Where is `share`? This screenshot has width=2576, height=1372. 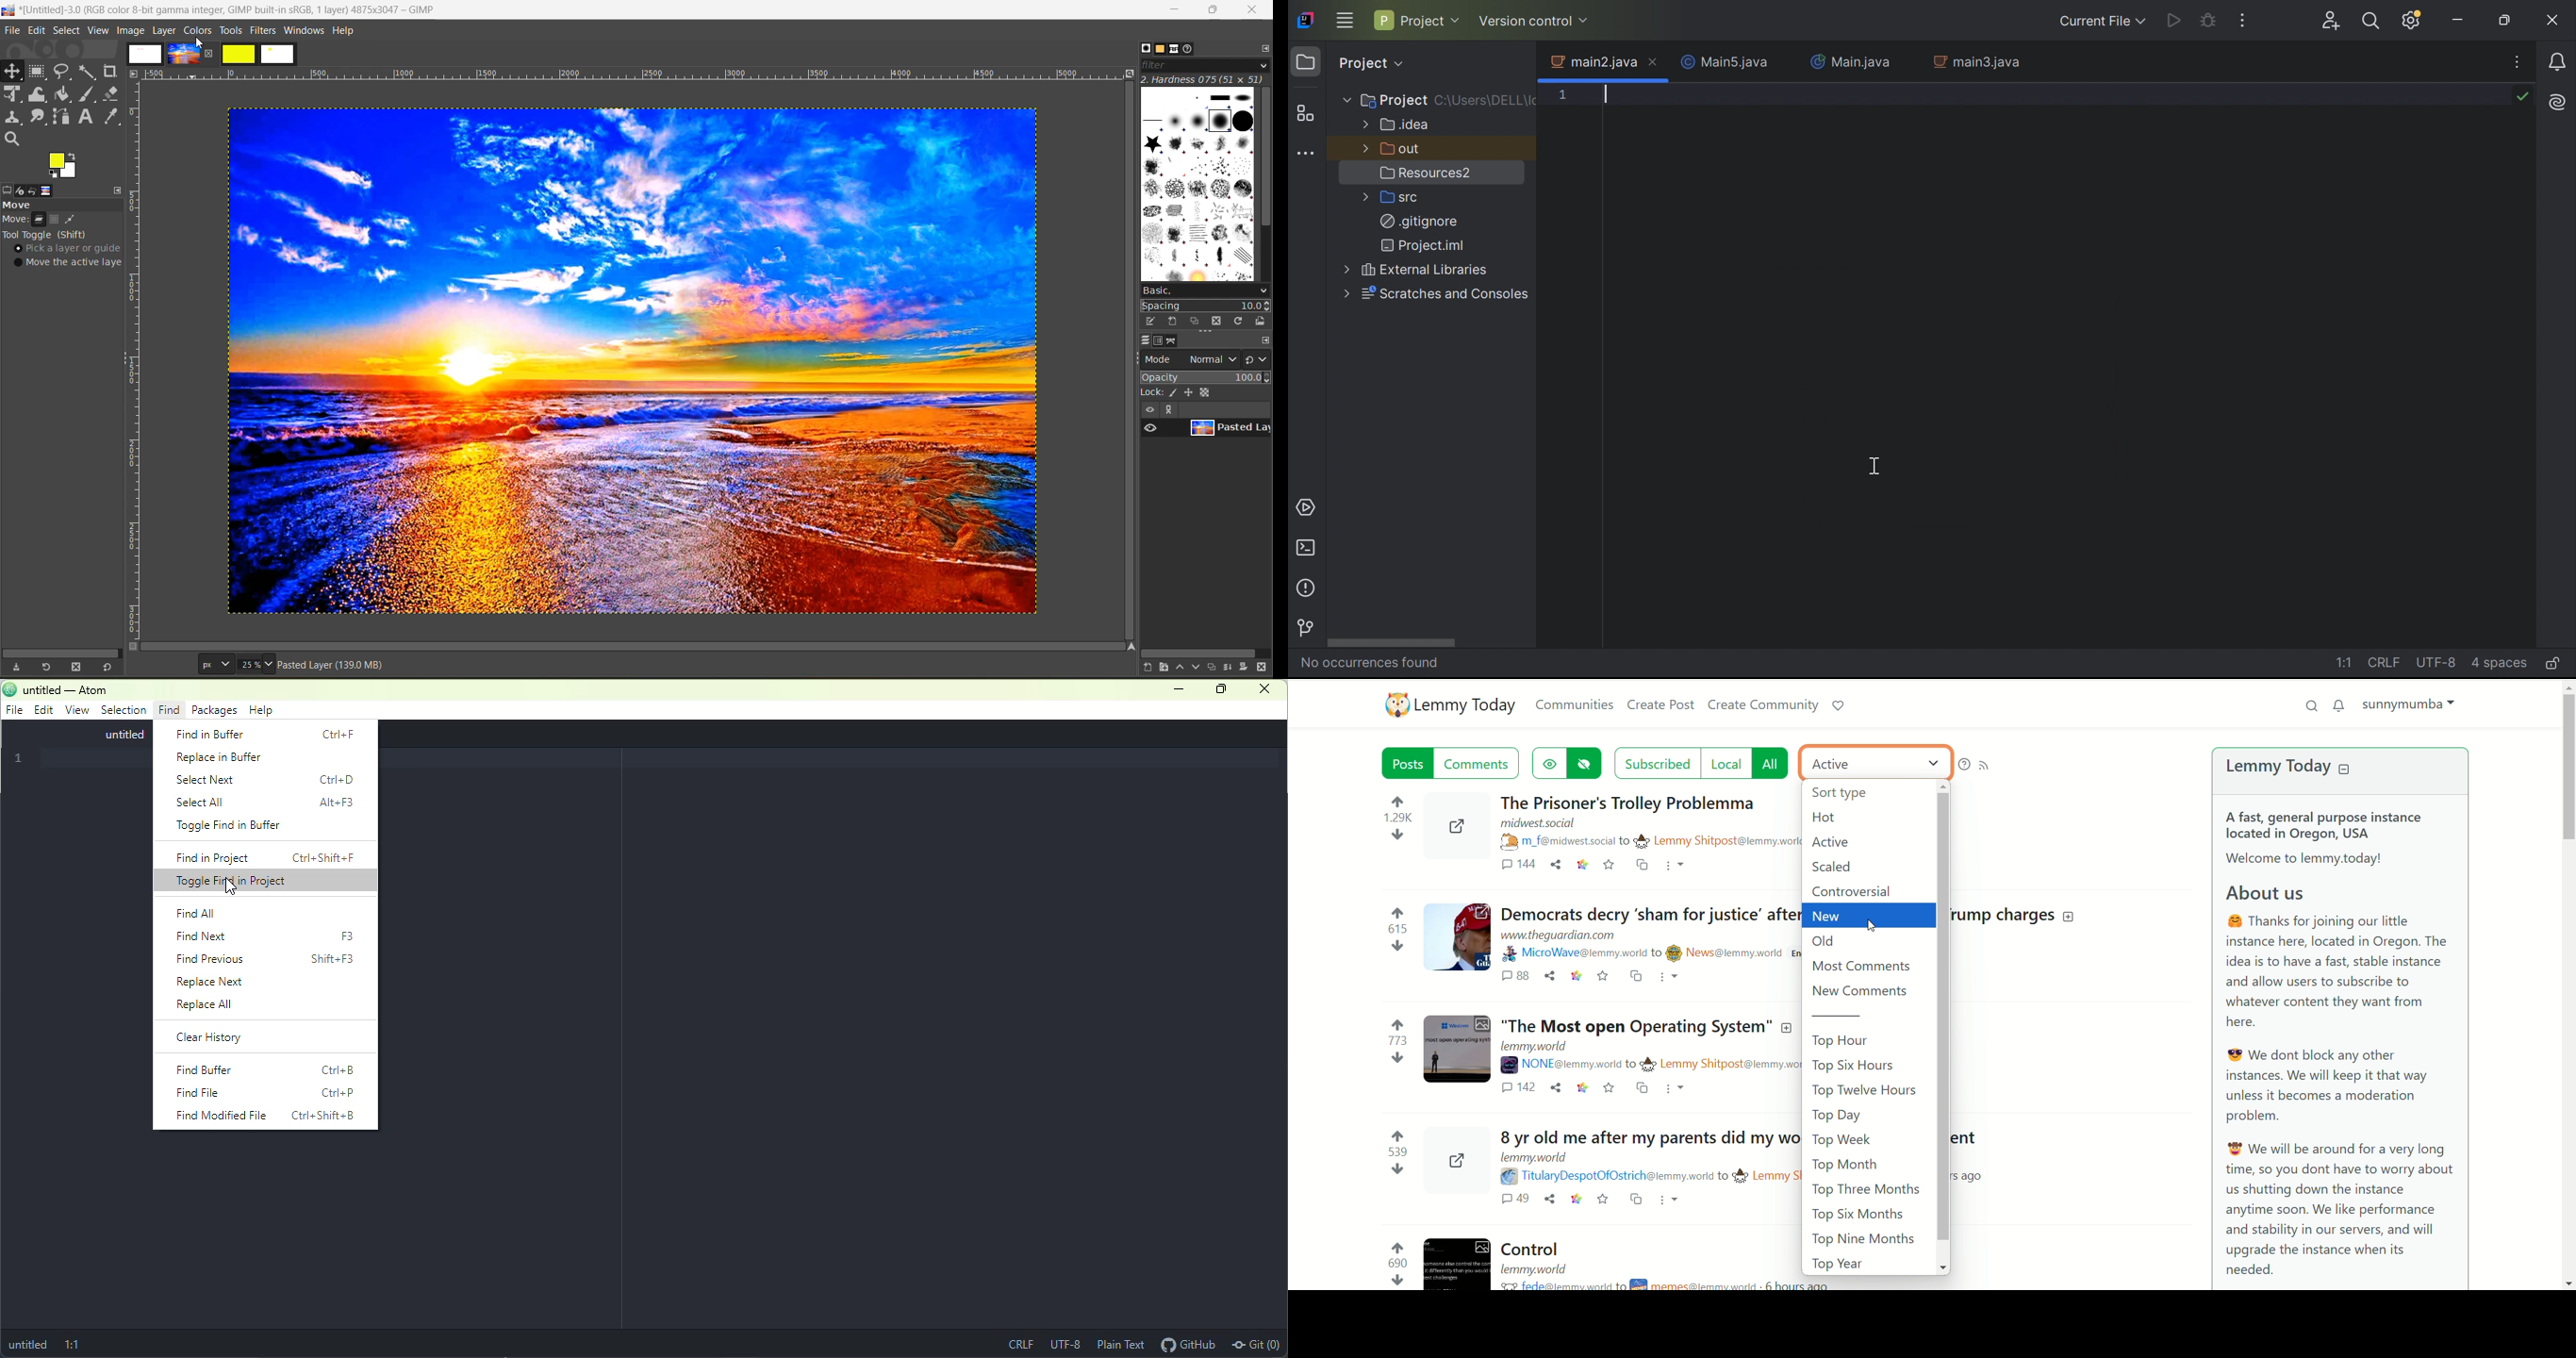 share is located at coordinates (1556, 865).